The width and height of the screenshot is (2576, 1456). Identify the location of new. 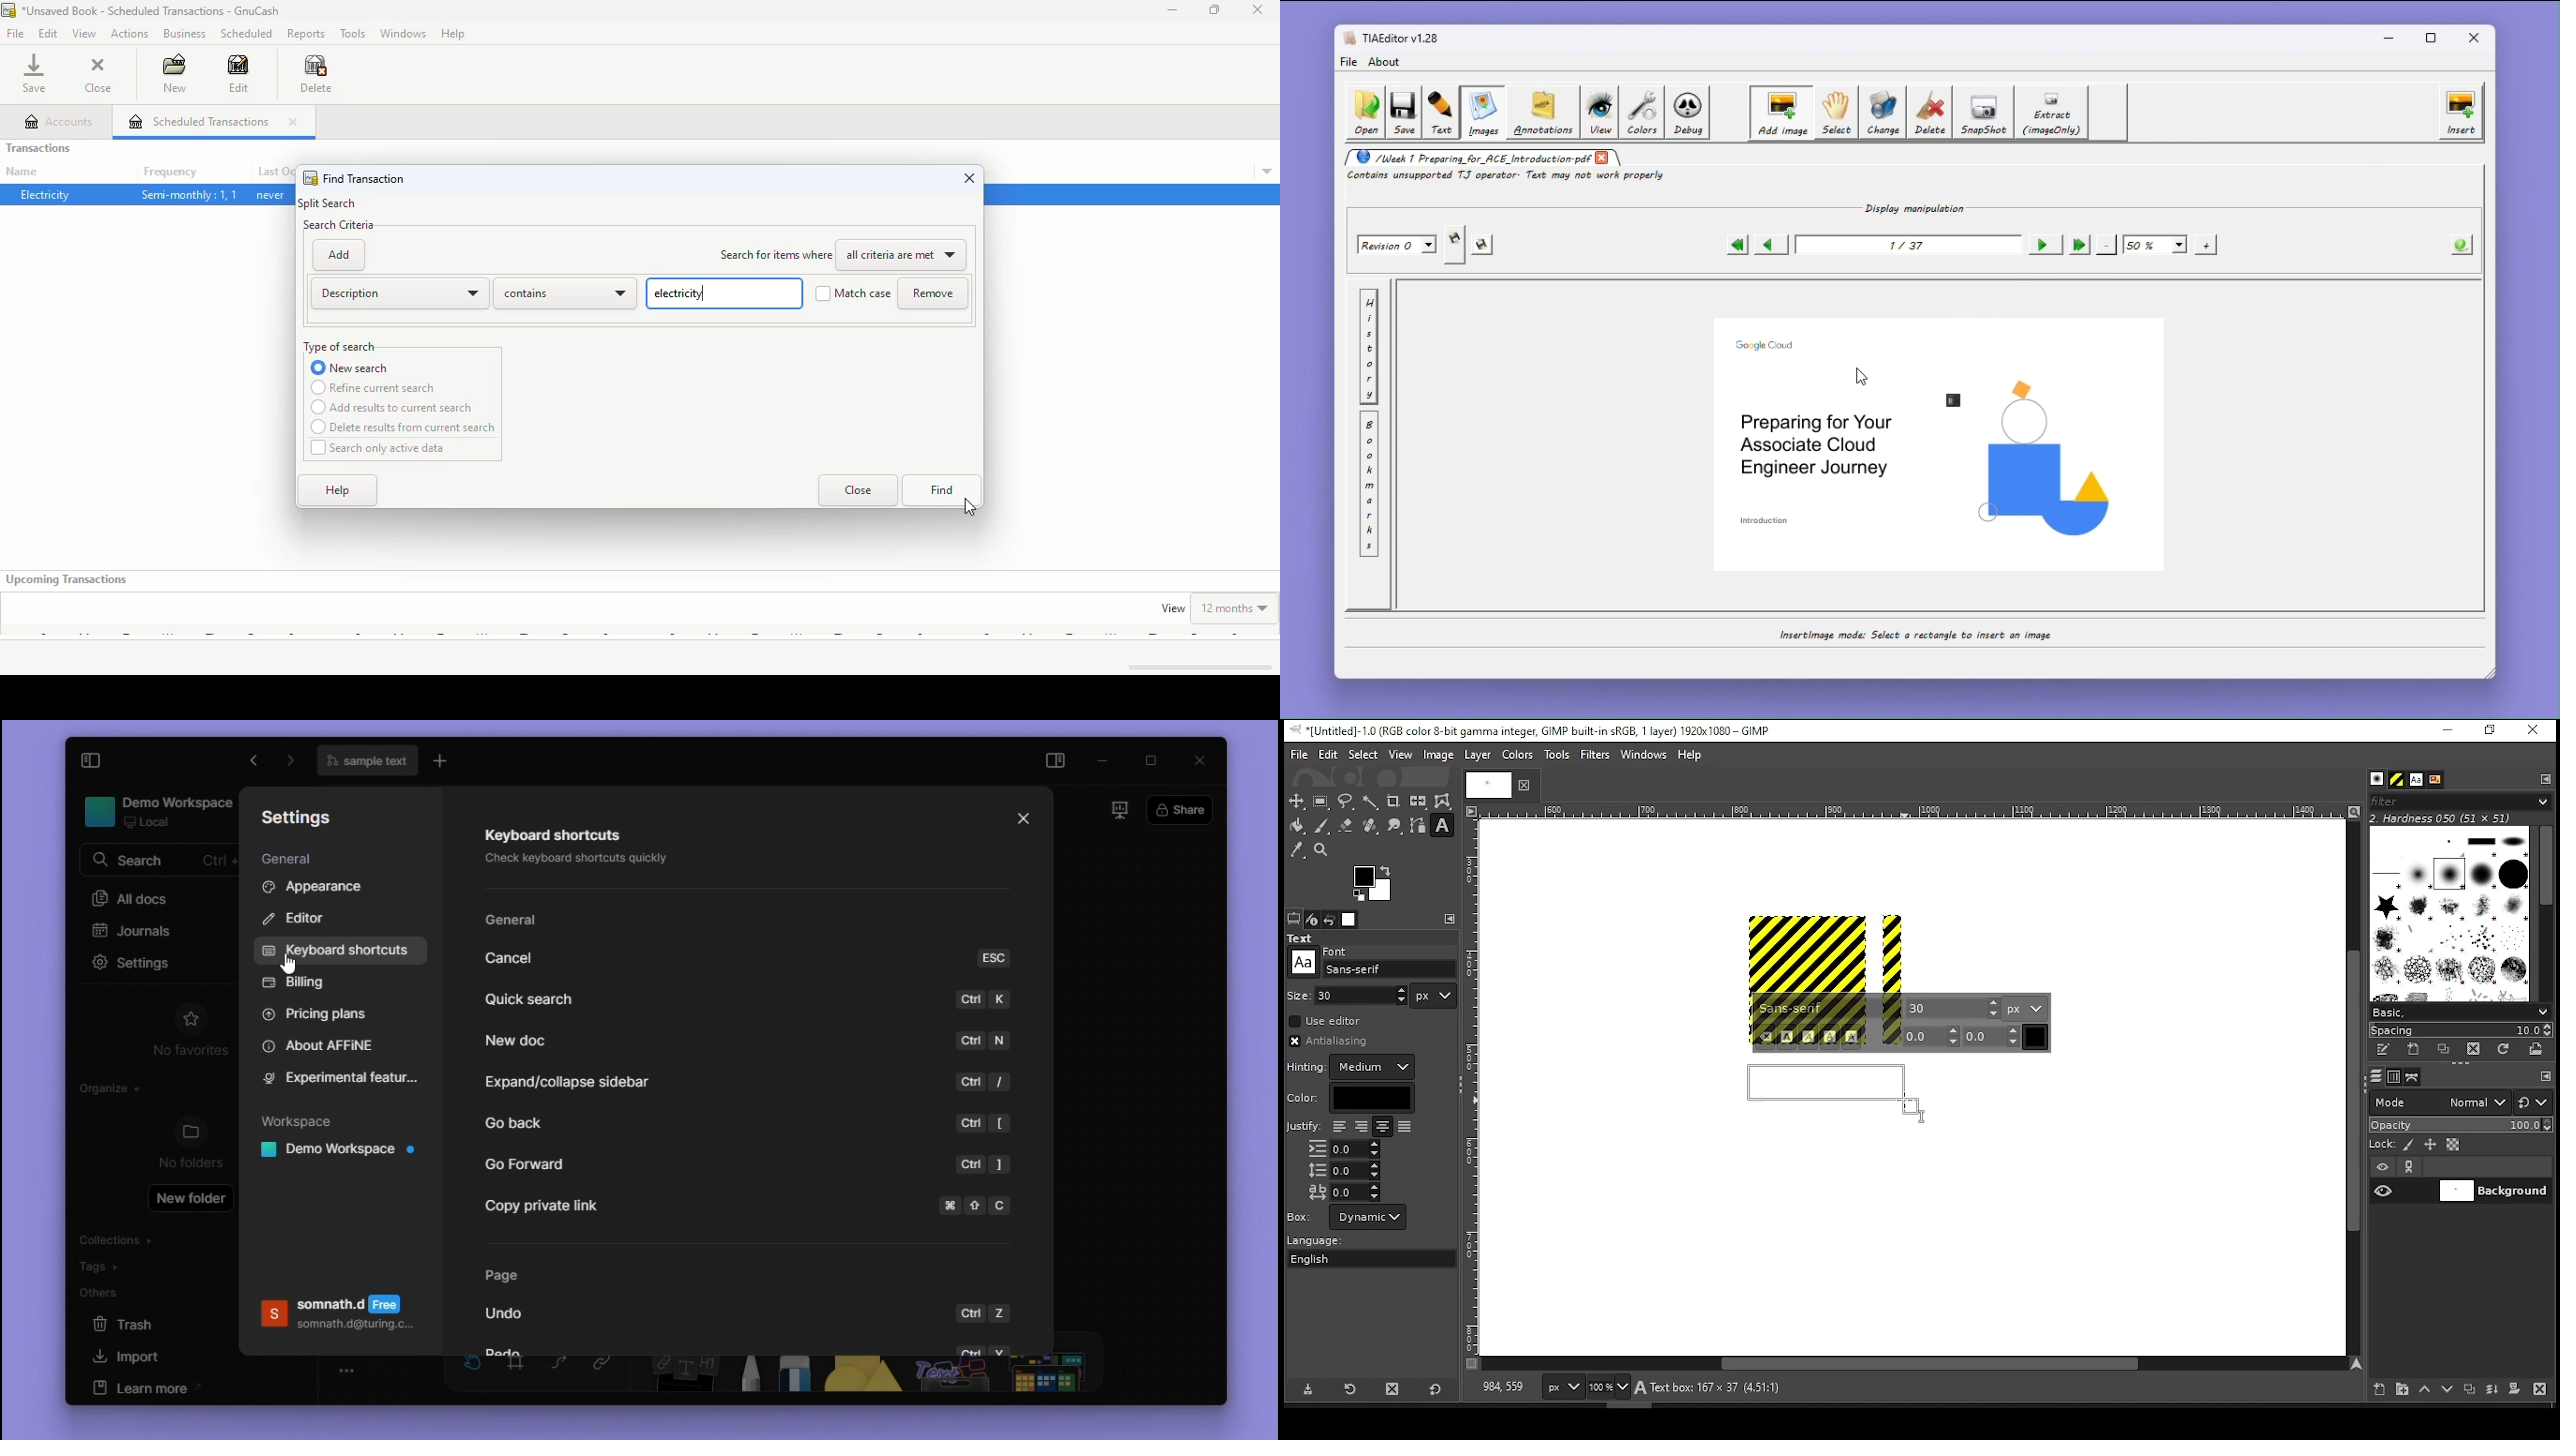
(175, 73).